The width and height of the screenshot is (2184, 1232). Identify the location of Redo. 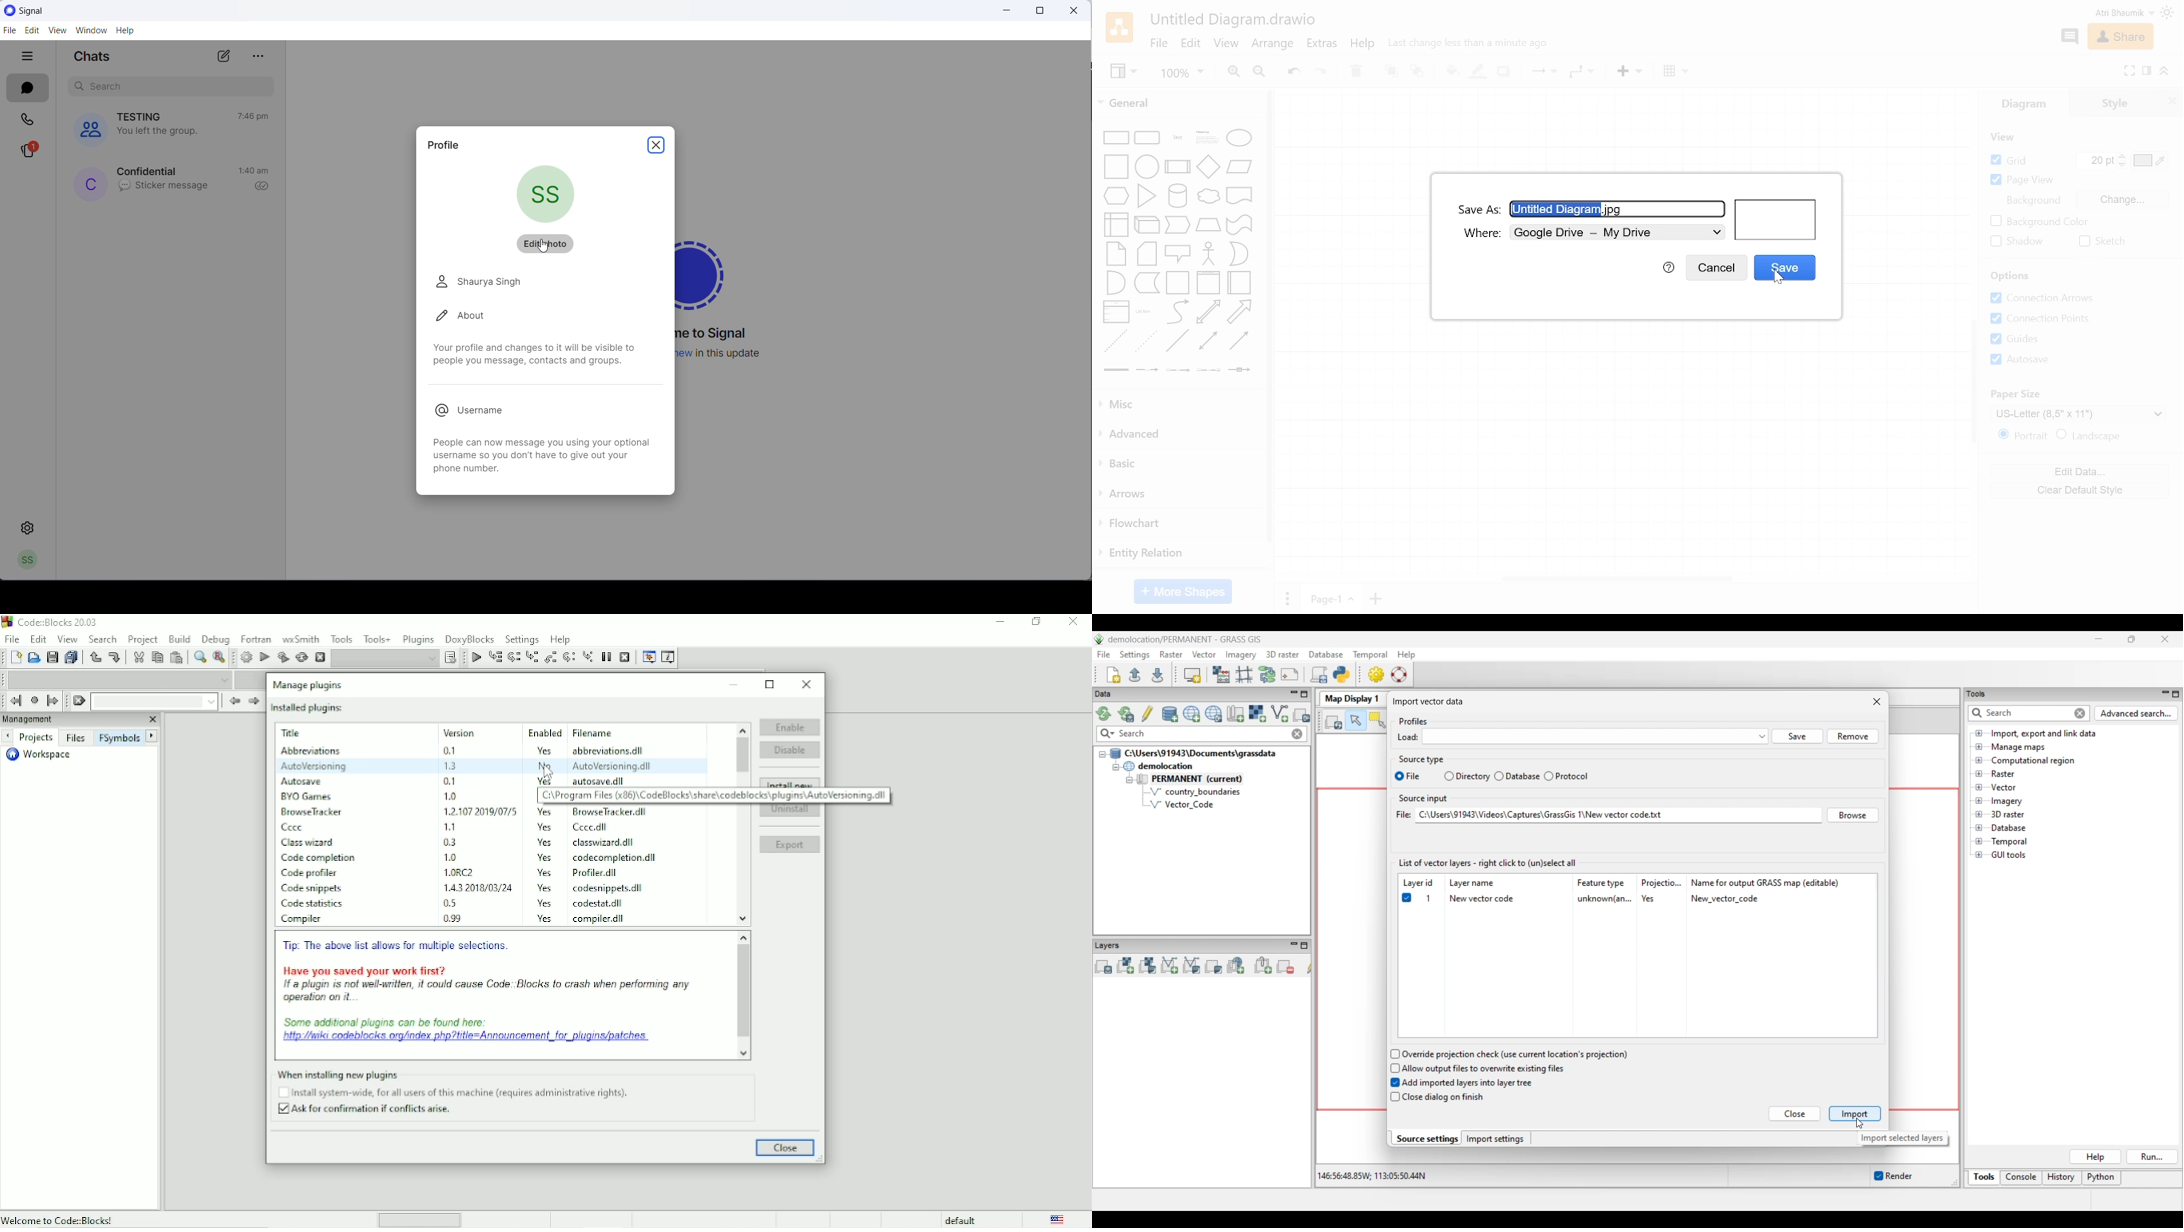
(115, 658).